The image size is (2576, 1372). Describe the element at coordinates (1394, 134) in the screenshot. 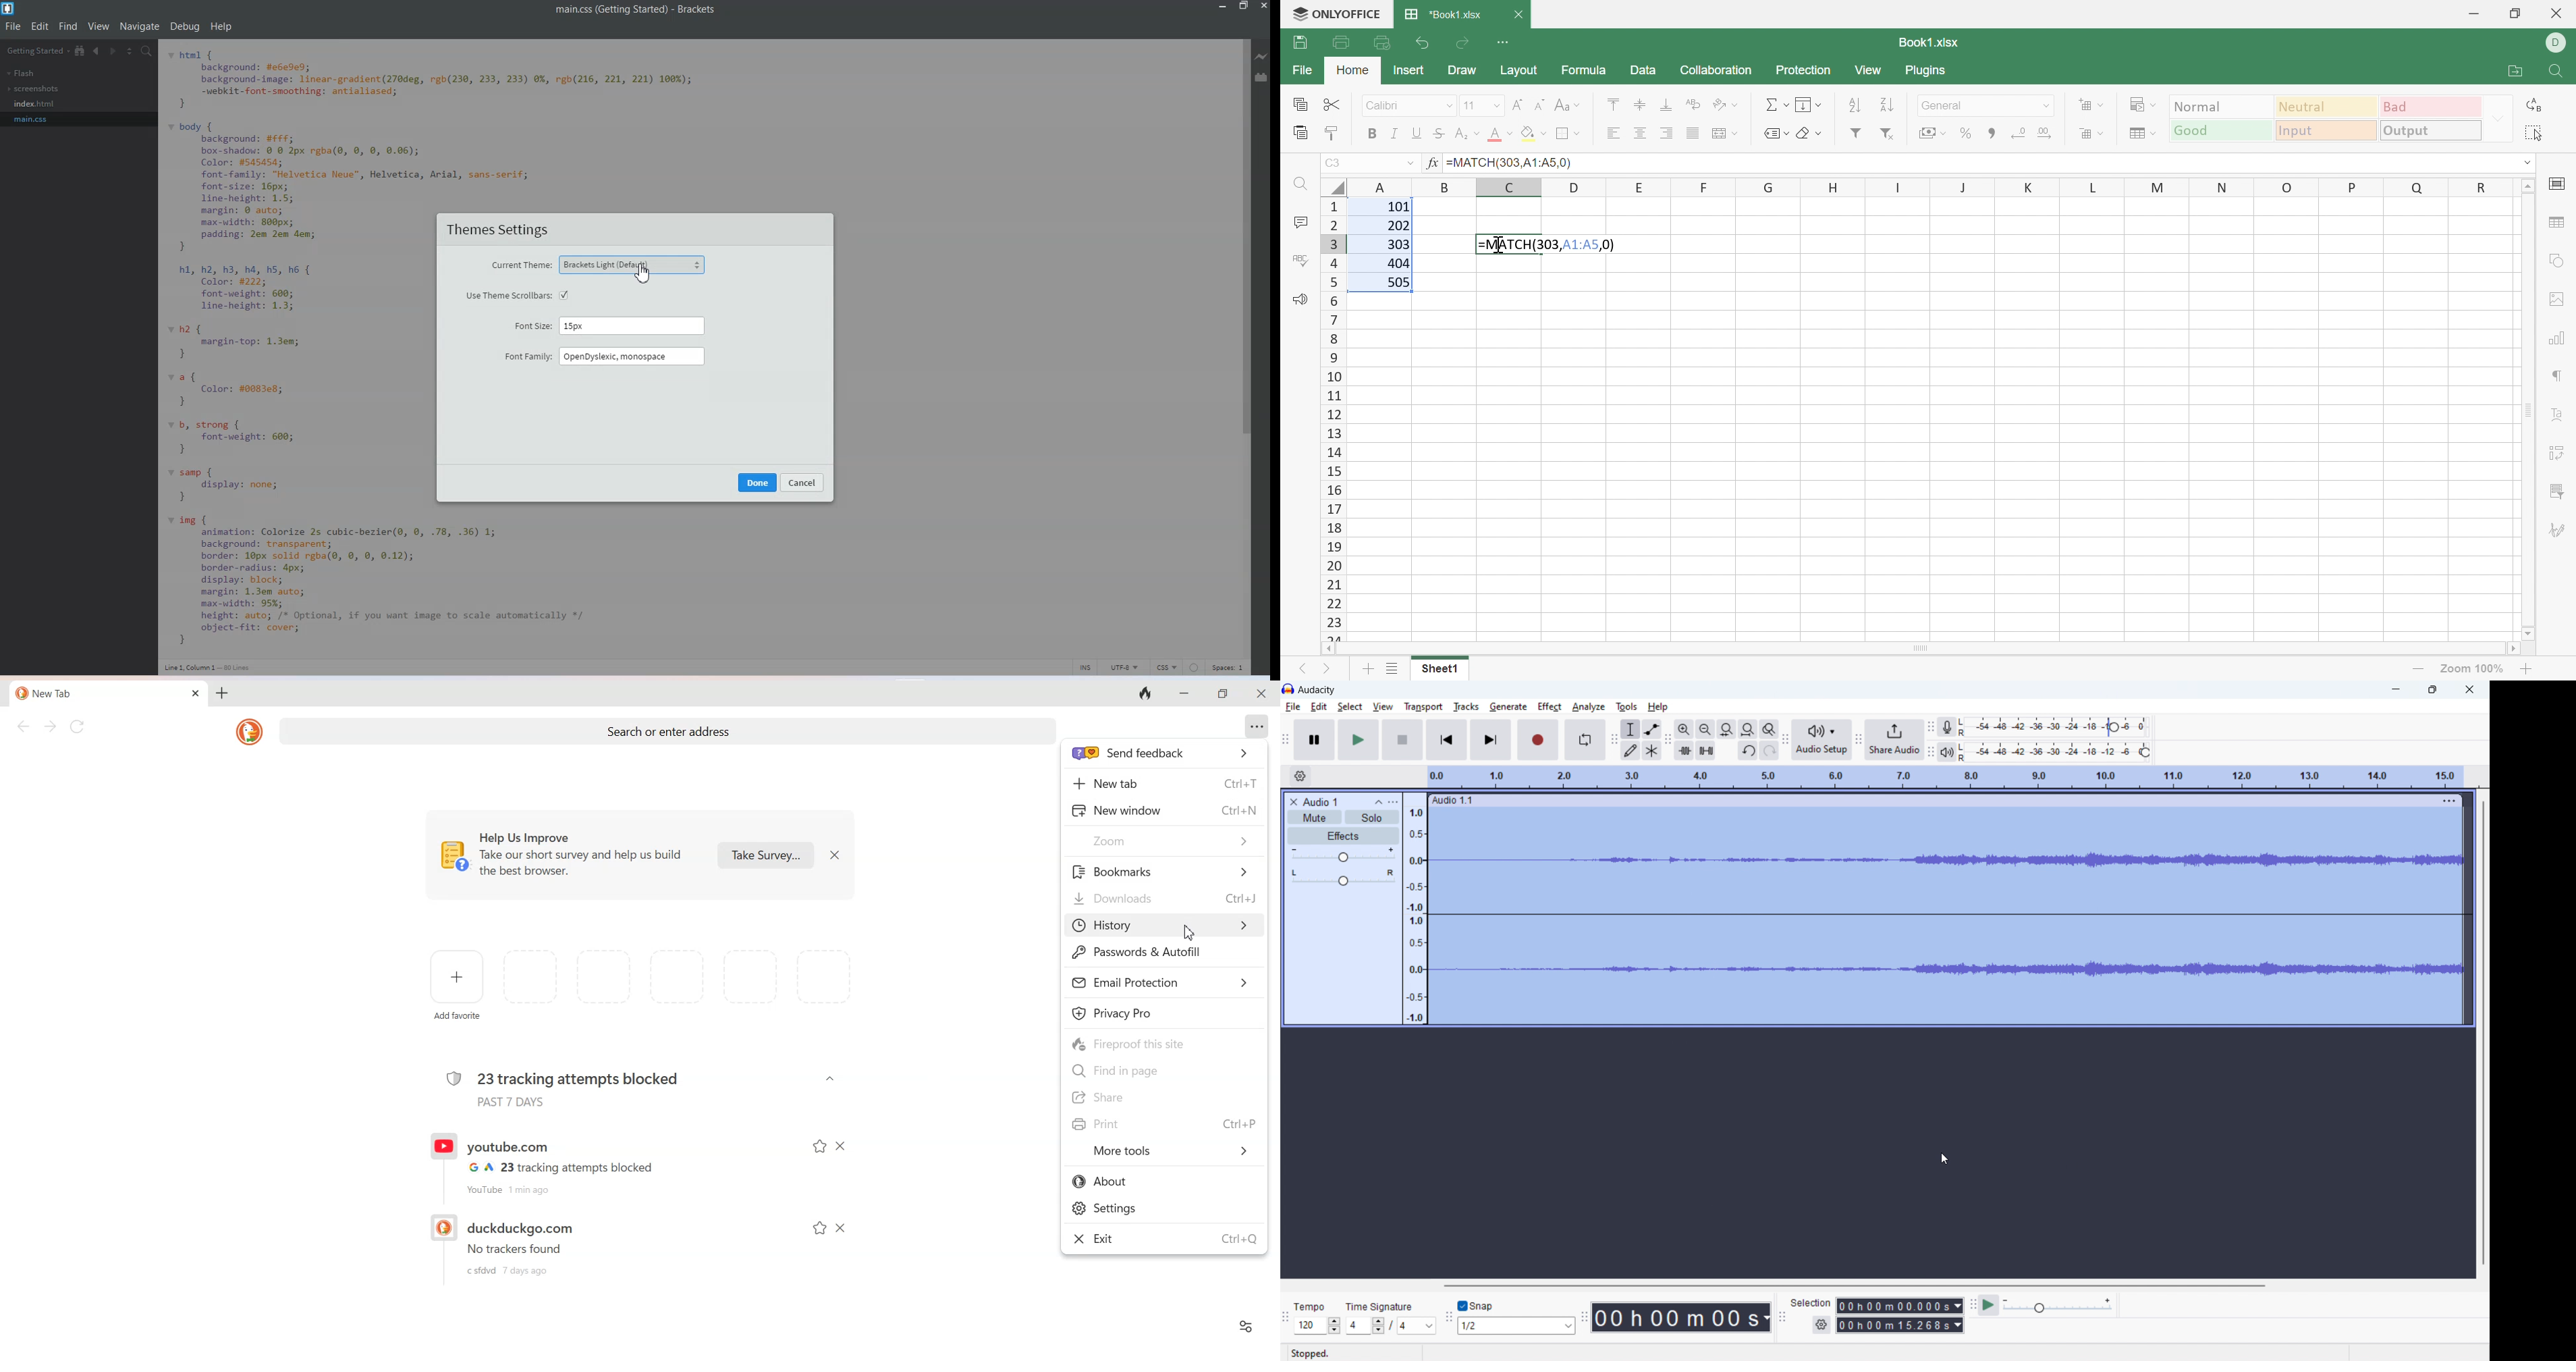

I see `Italic` at that location.